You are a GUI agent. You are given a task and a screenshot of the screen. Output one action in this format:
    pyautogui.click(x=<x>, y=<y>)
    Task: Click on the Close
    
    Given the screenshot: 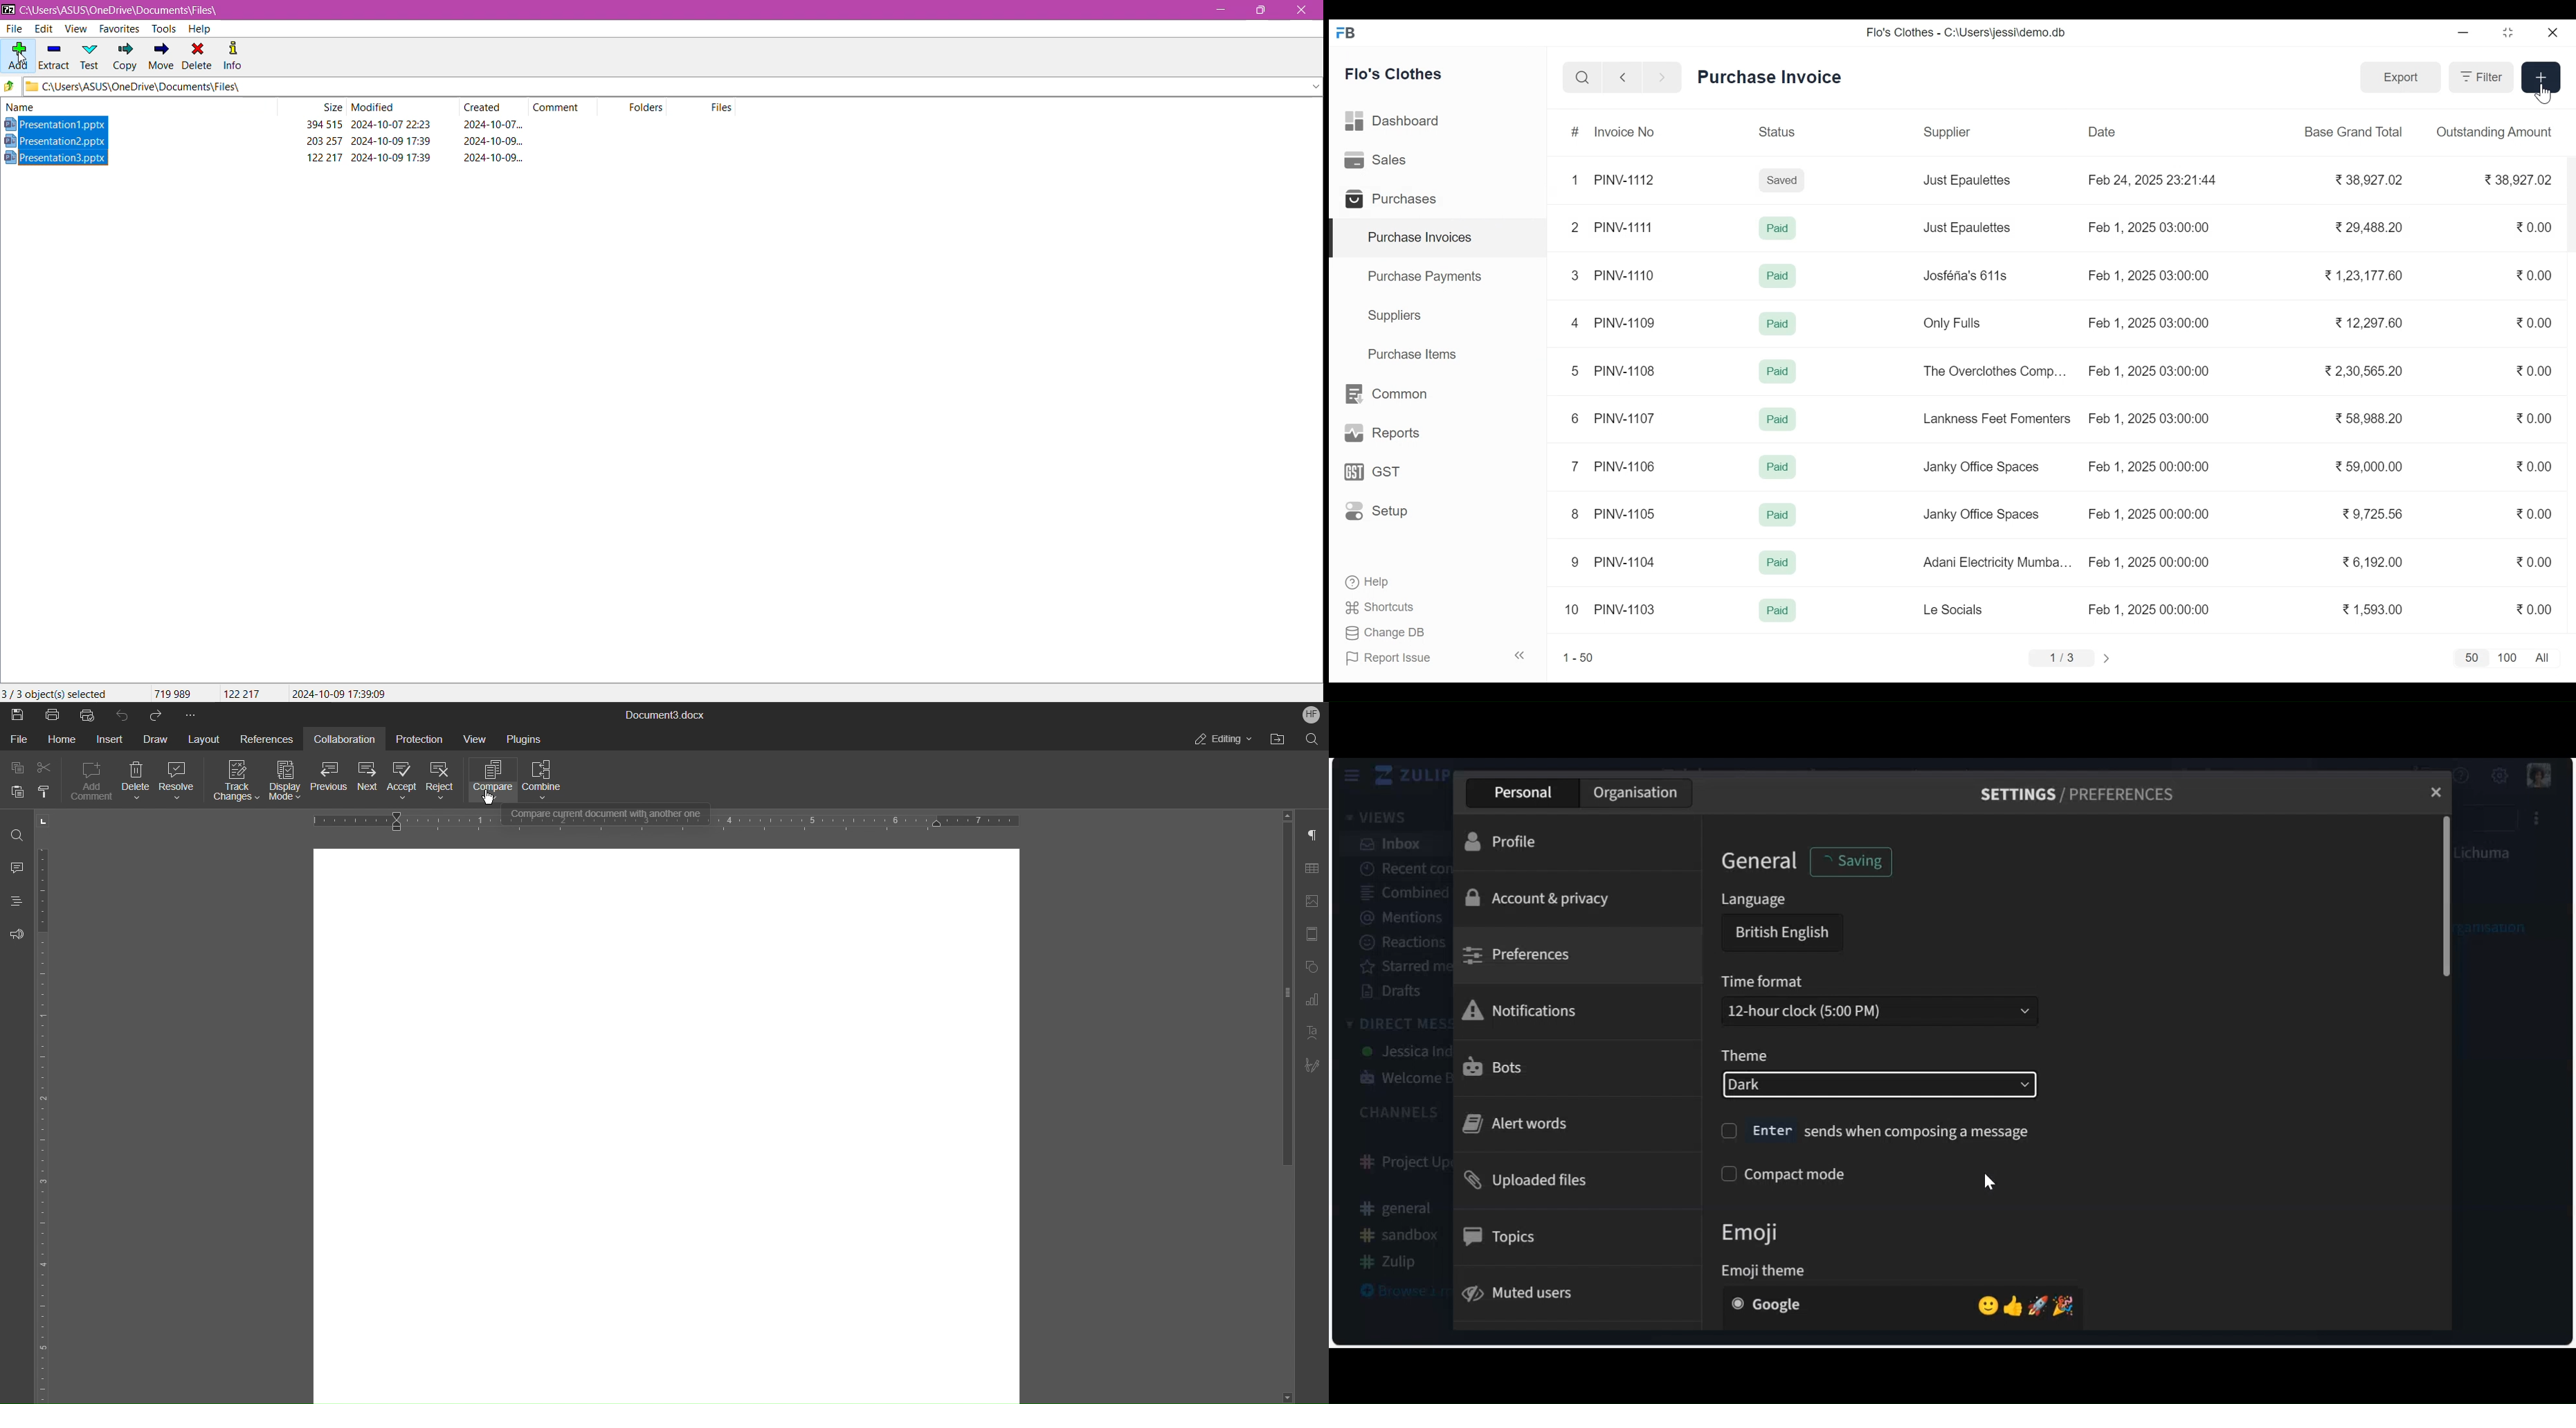 What is the action you would take?
    pyautogui.click(x=1302, y=11)
    